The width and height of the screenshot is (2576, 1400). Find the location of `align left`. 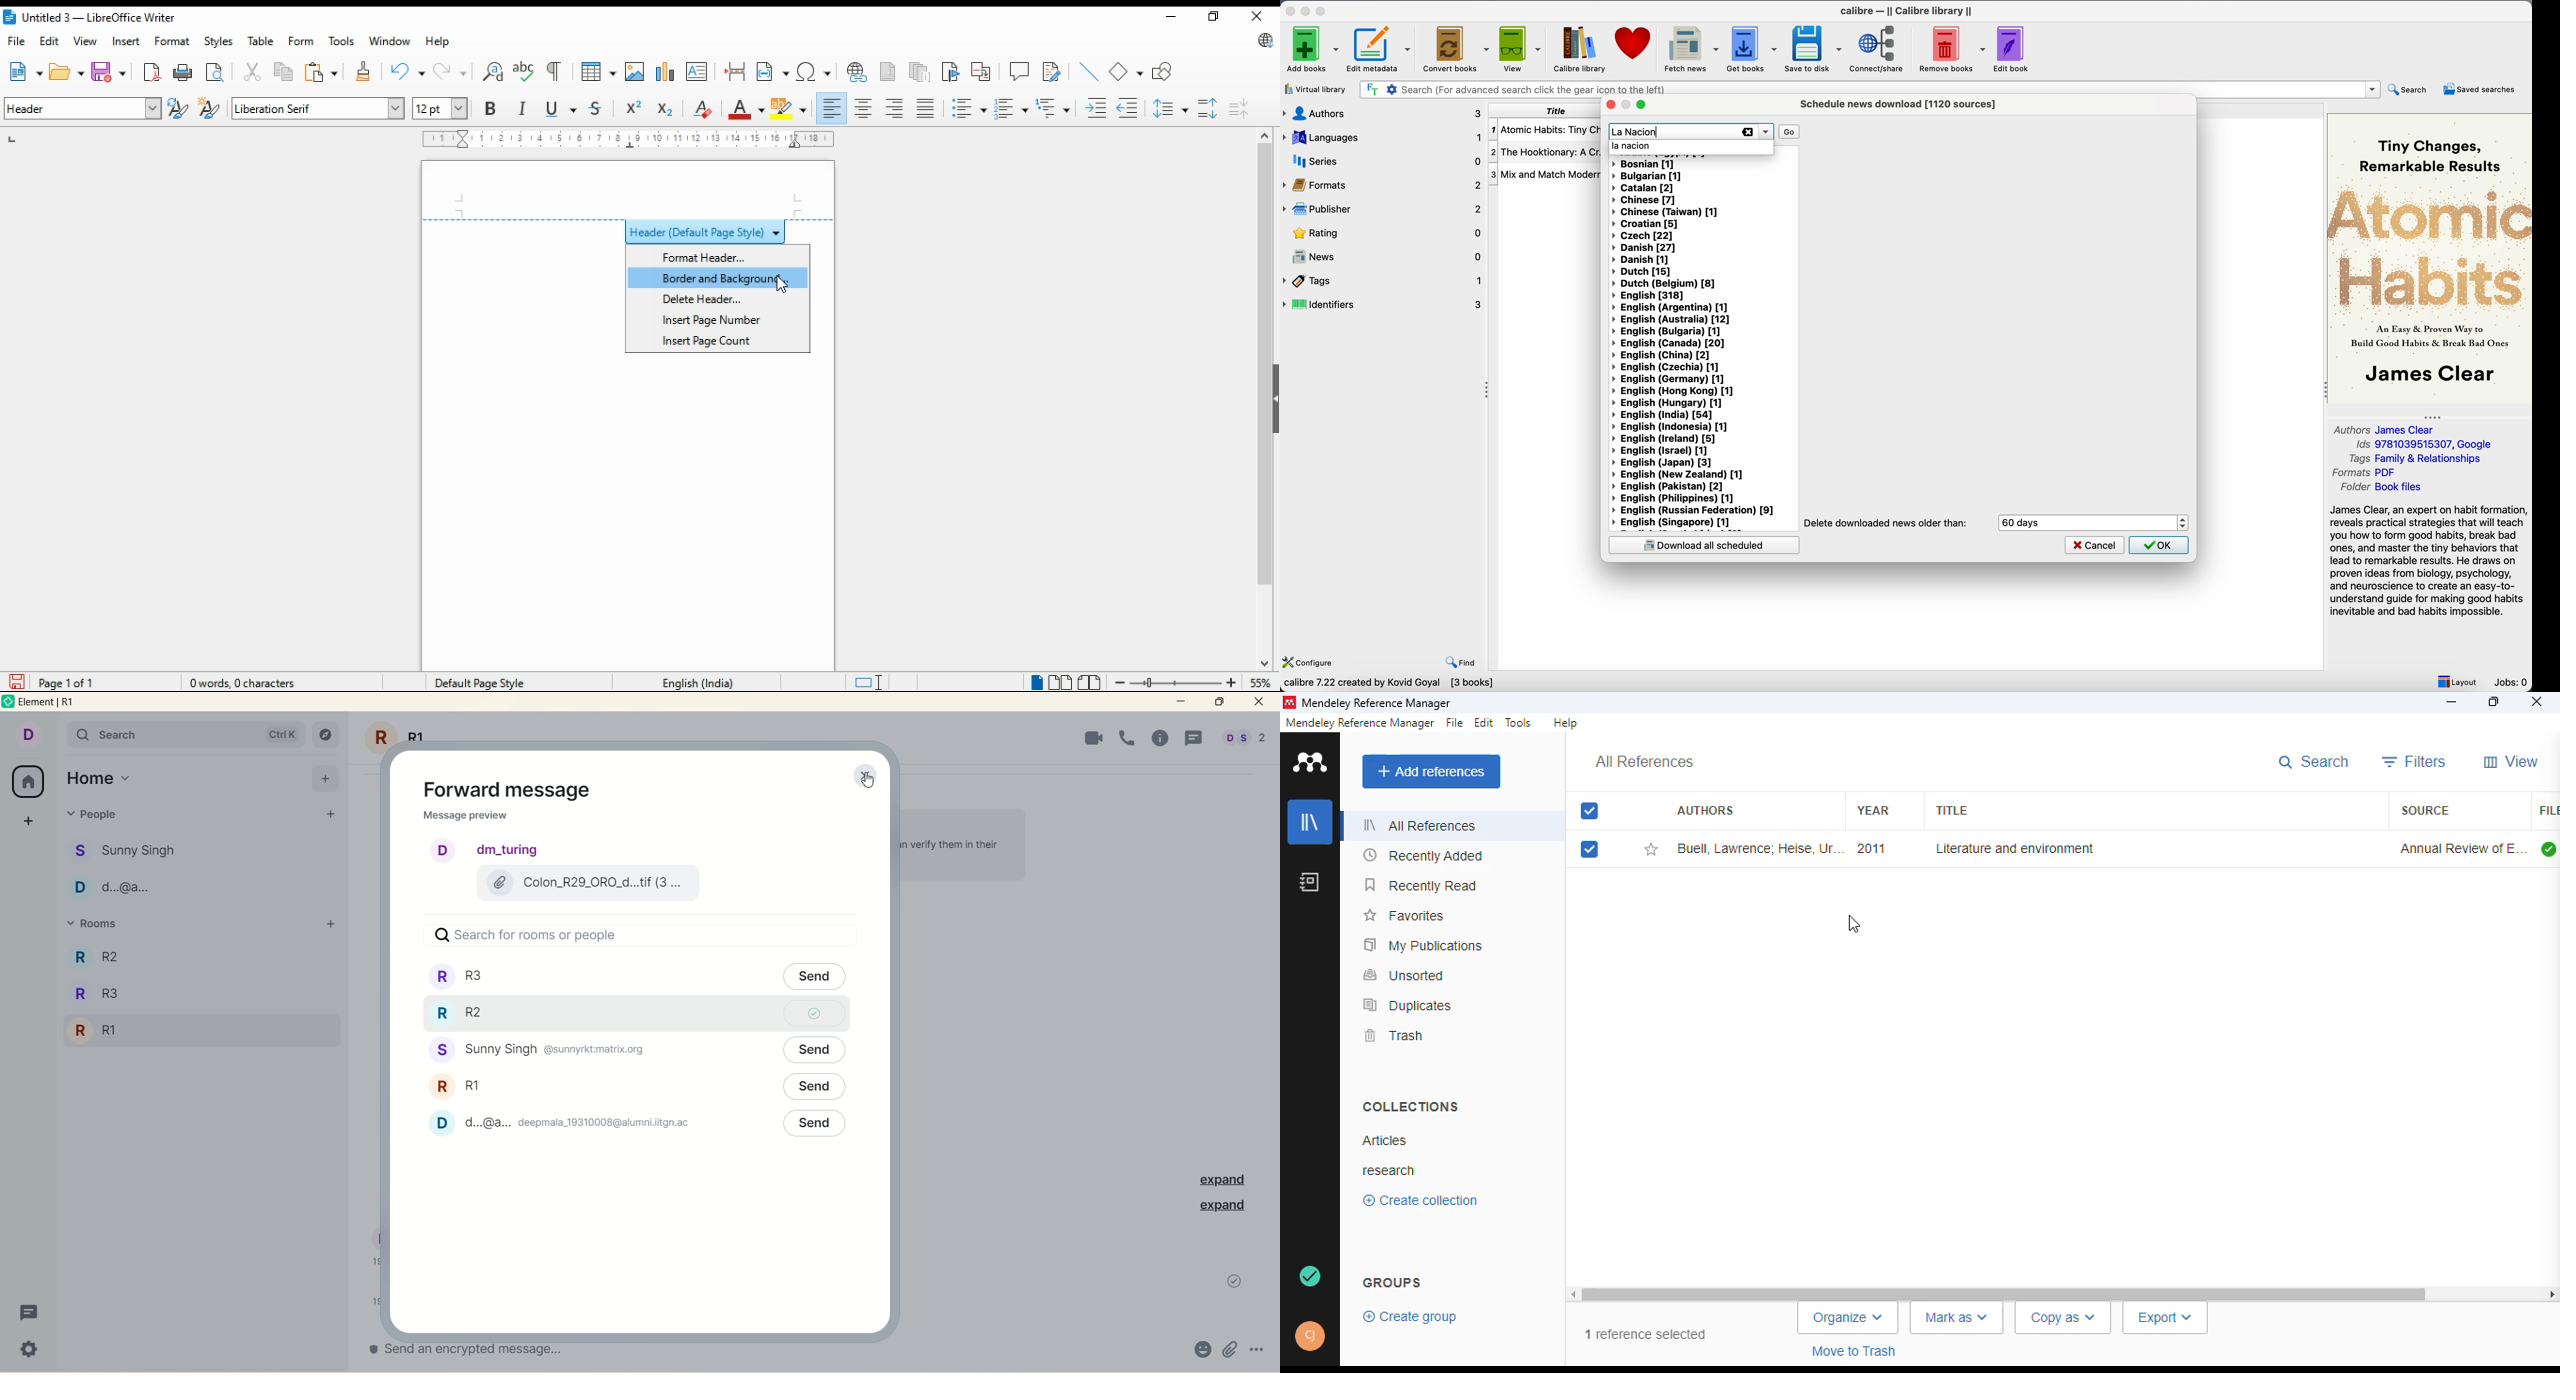

align left is located at coordinates (832, 108).